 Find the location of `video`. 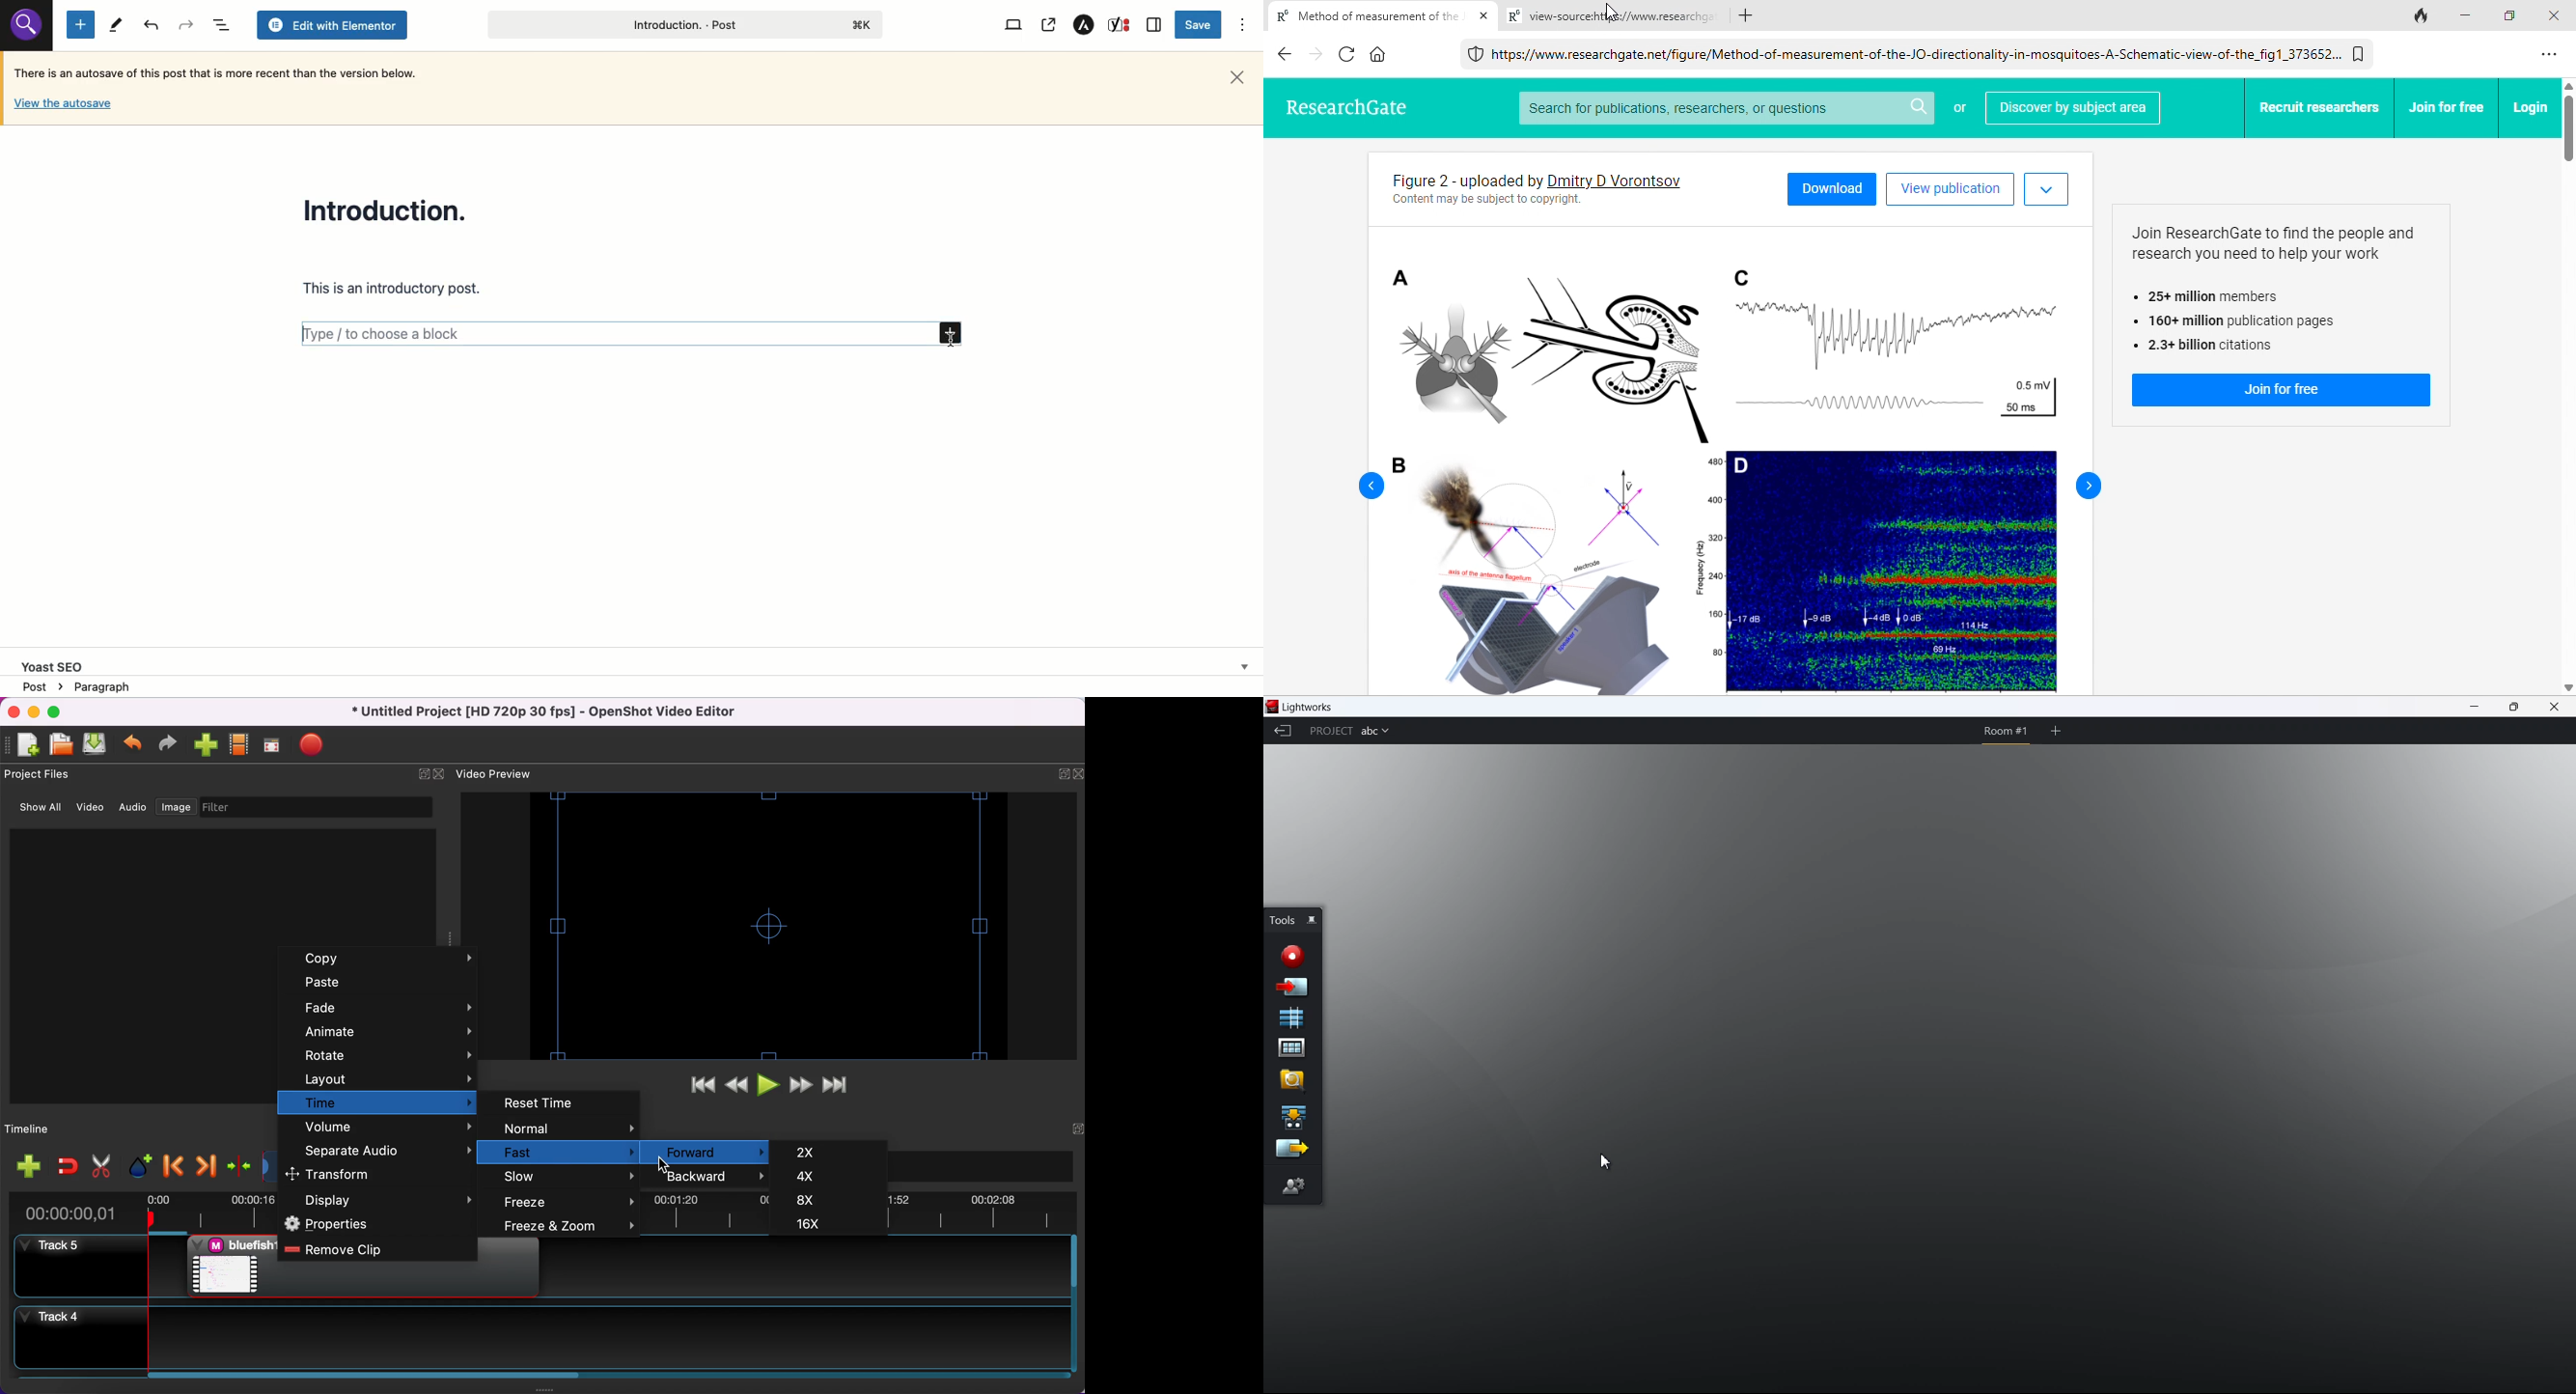

video is located at coordinates (92, 809).